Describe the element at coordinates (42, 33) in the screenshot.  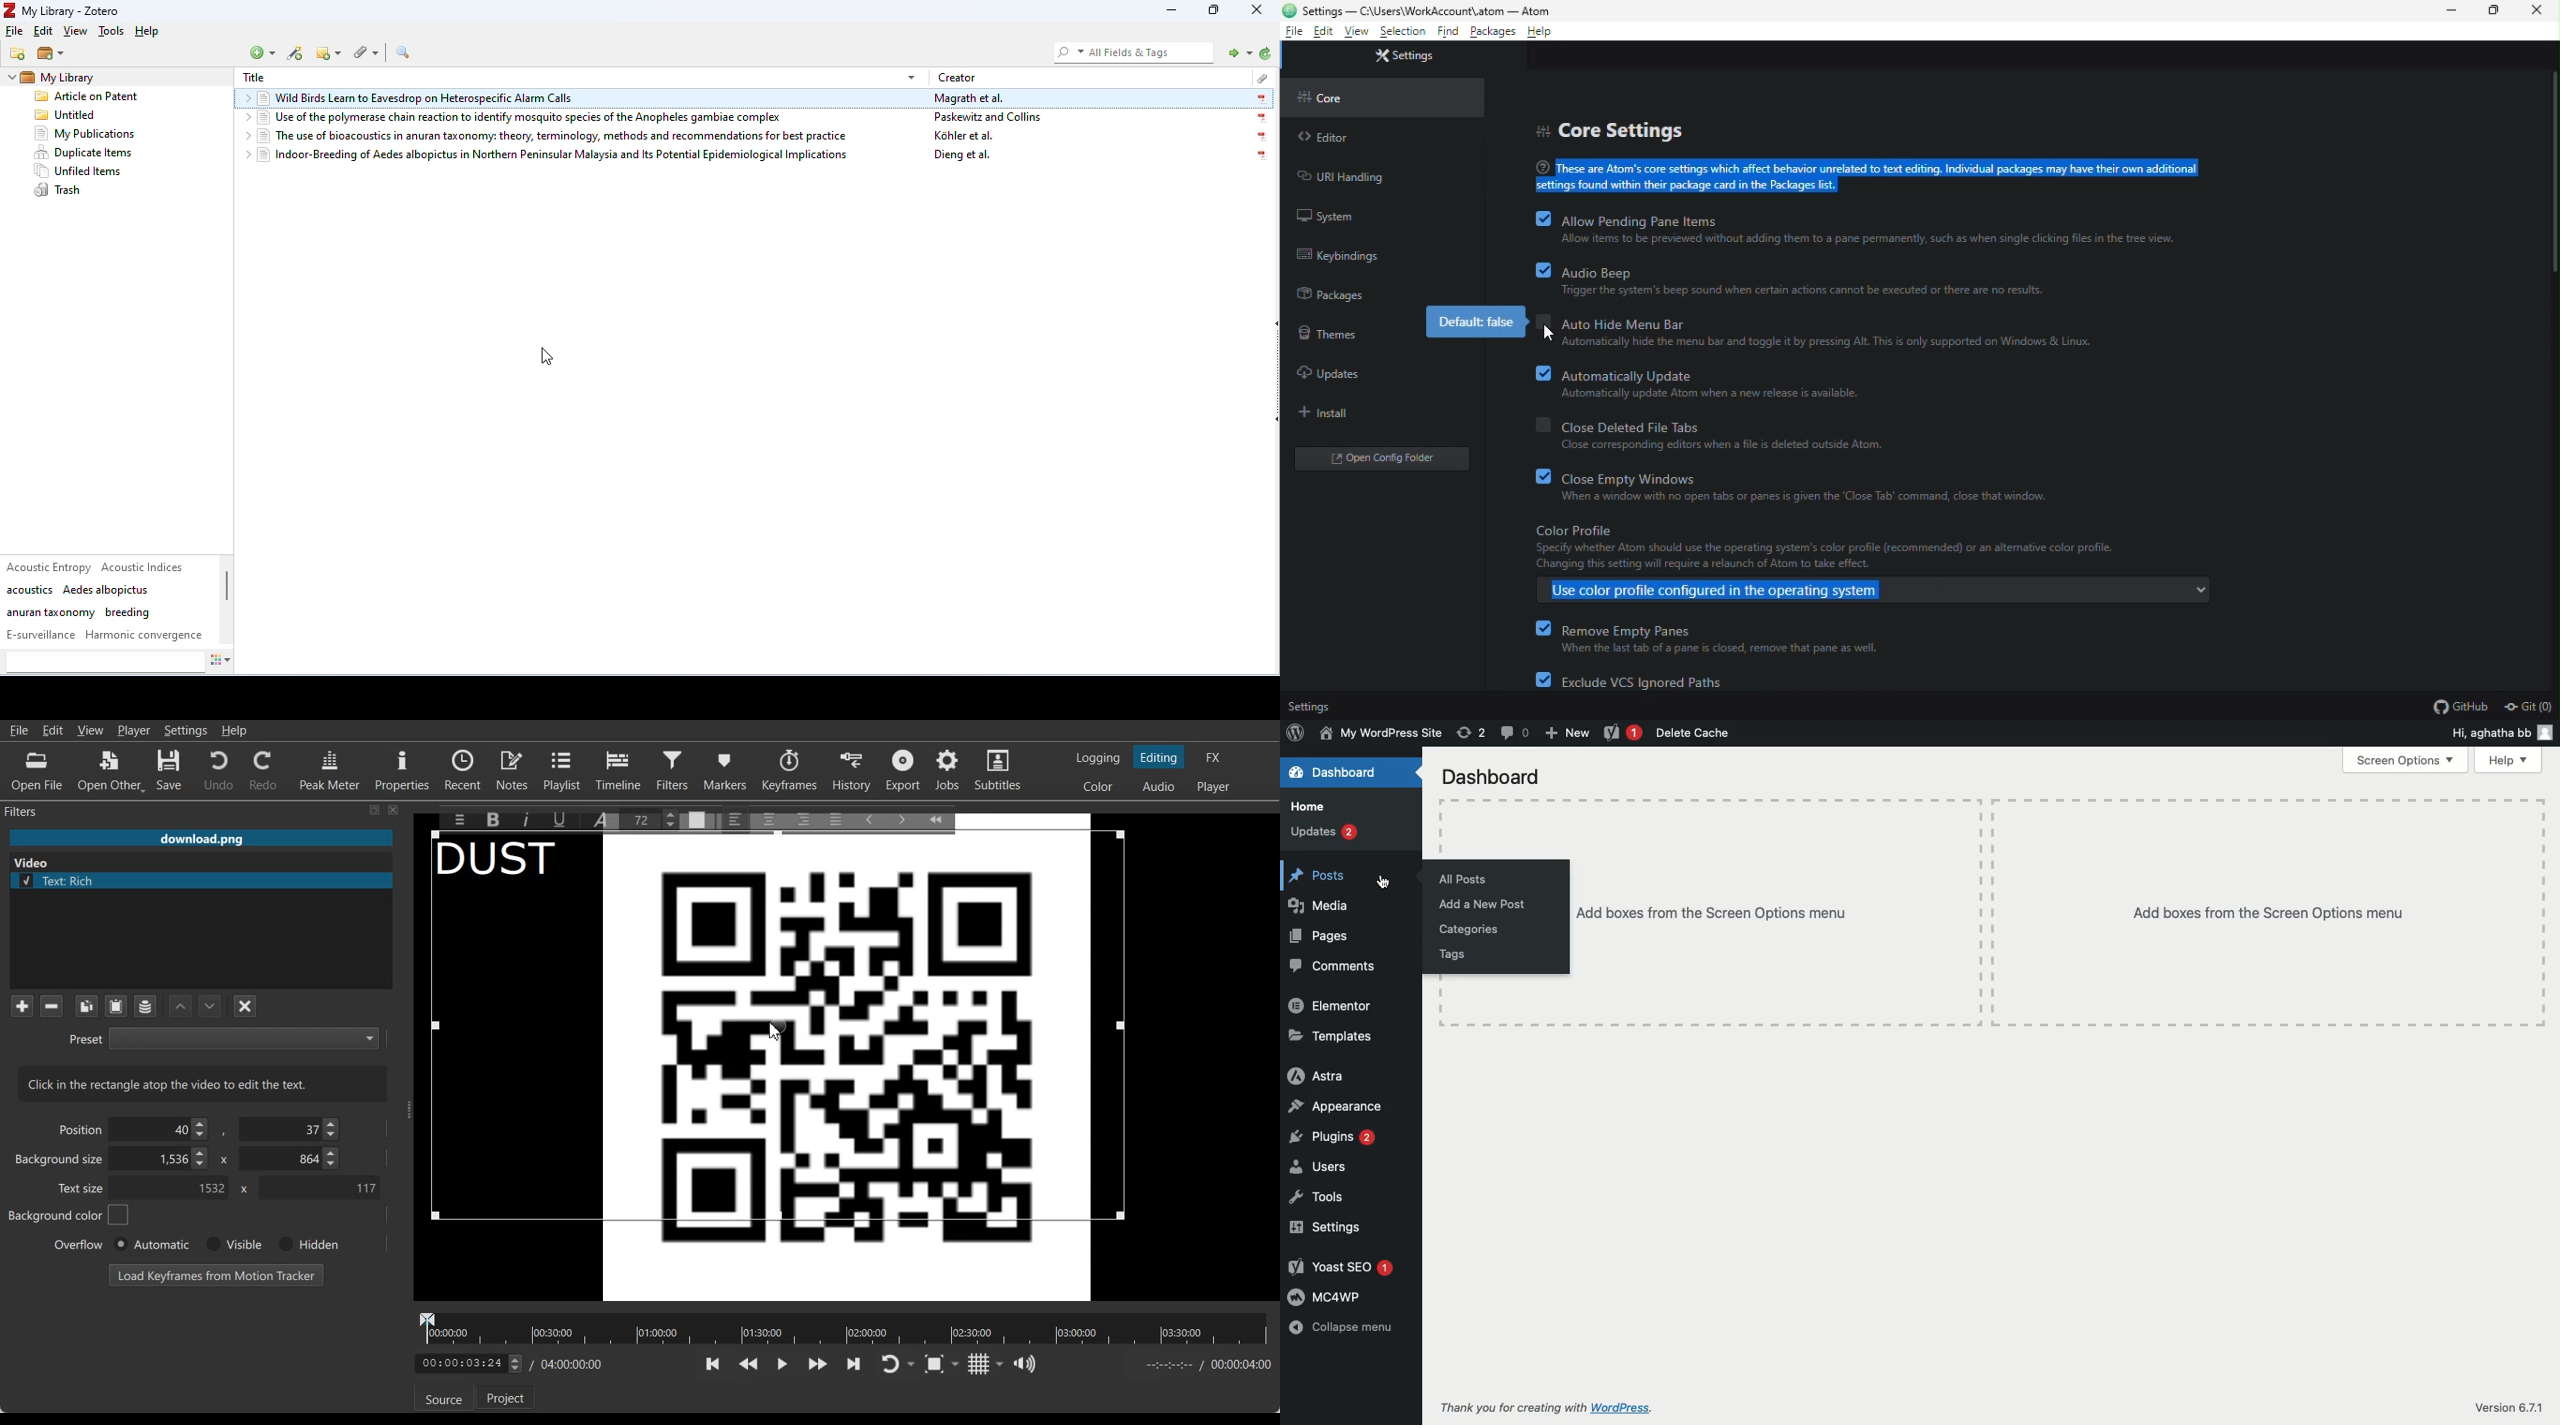
I see `edit` at that location.